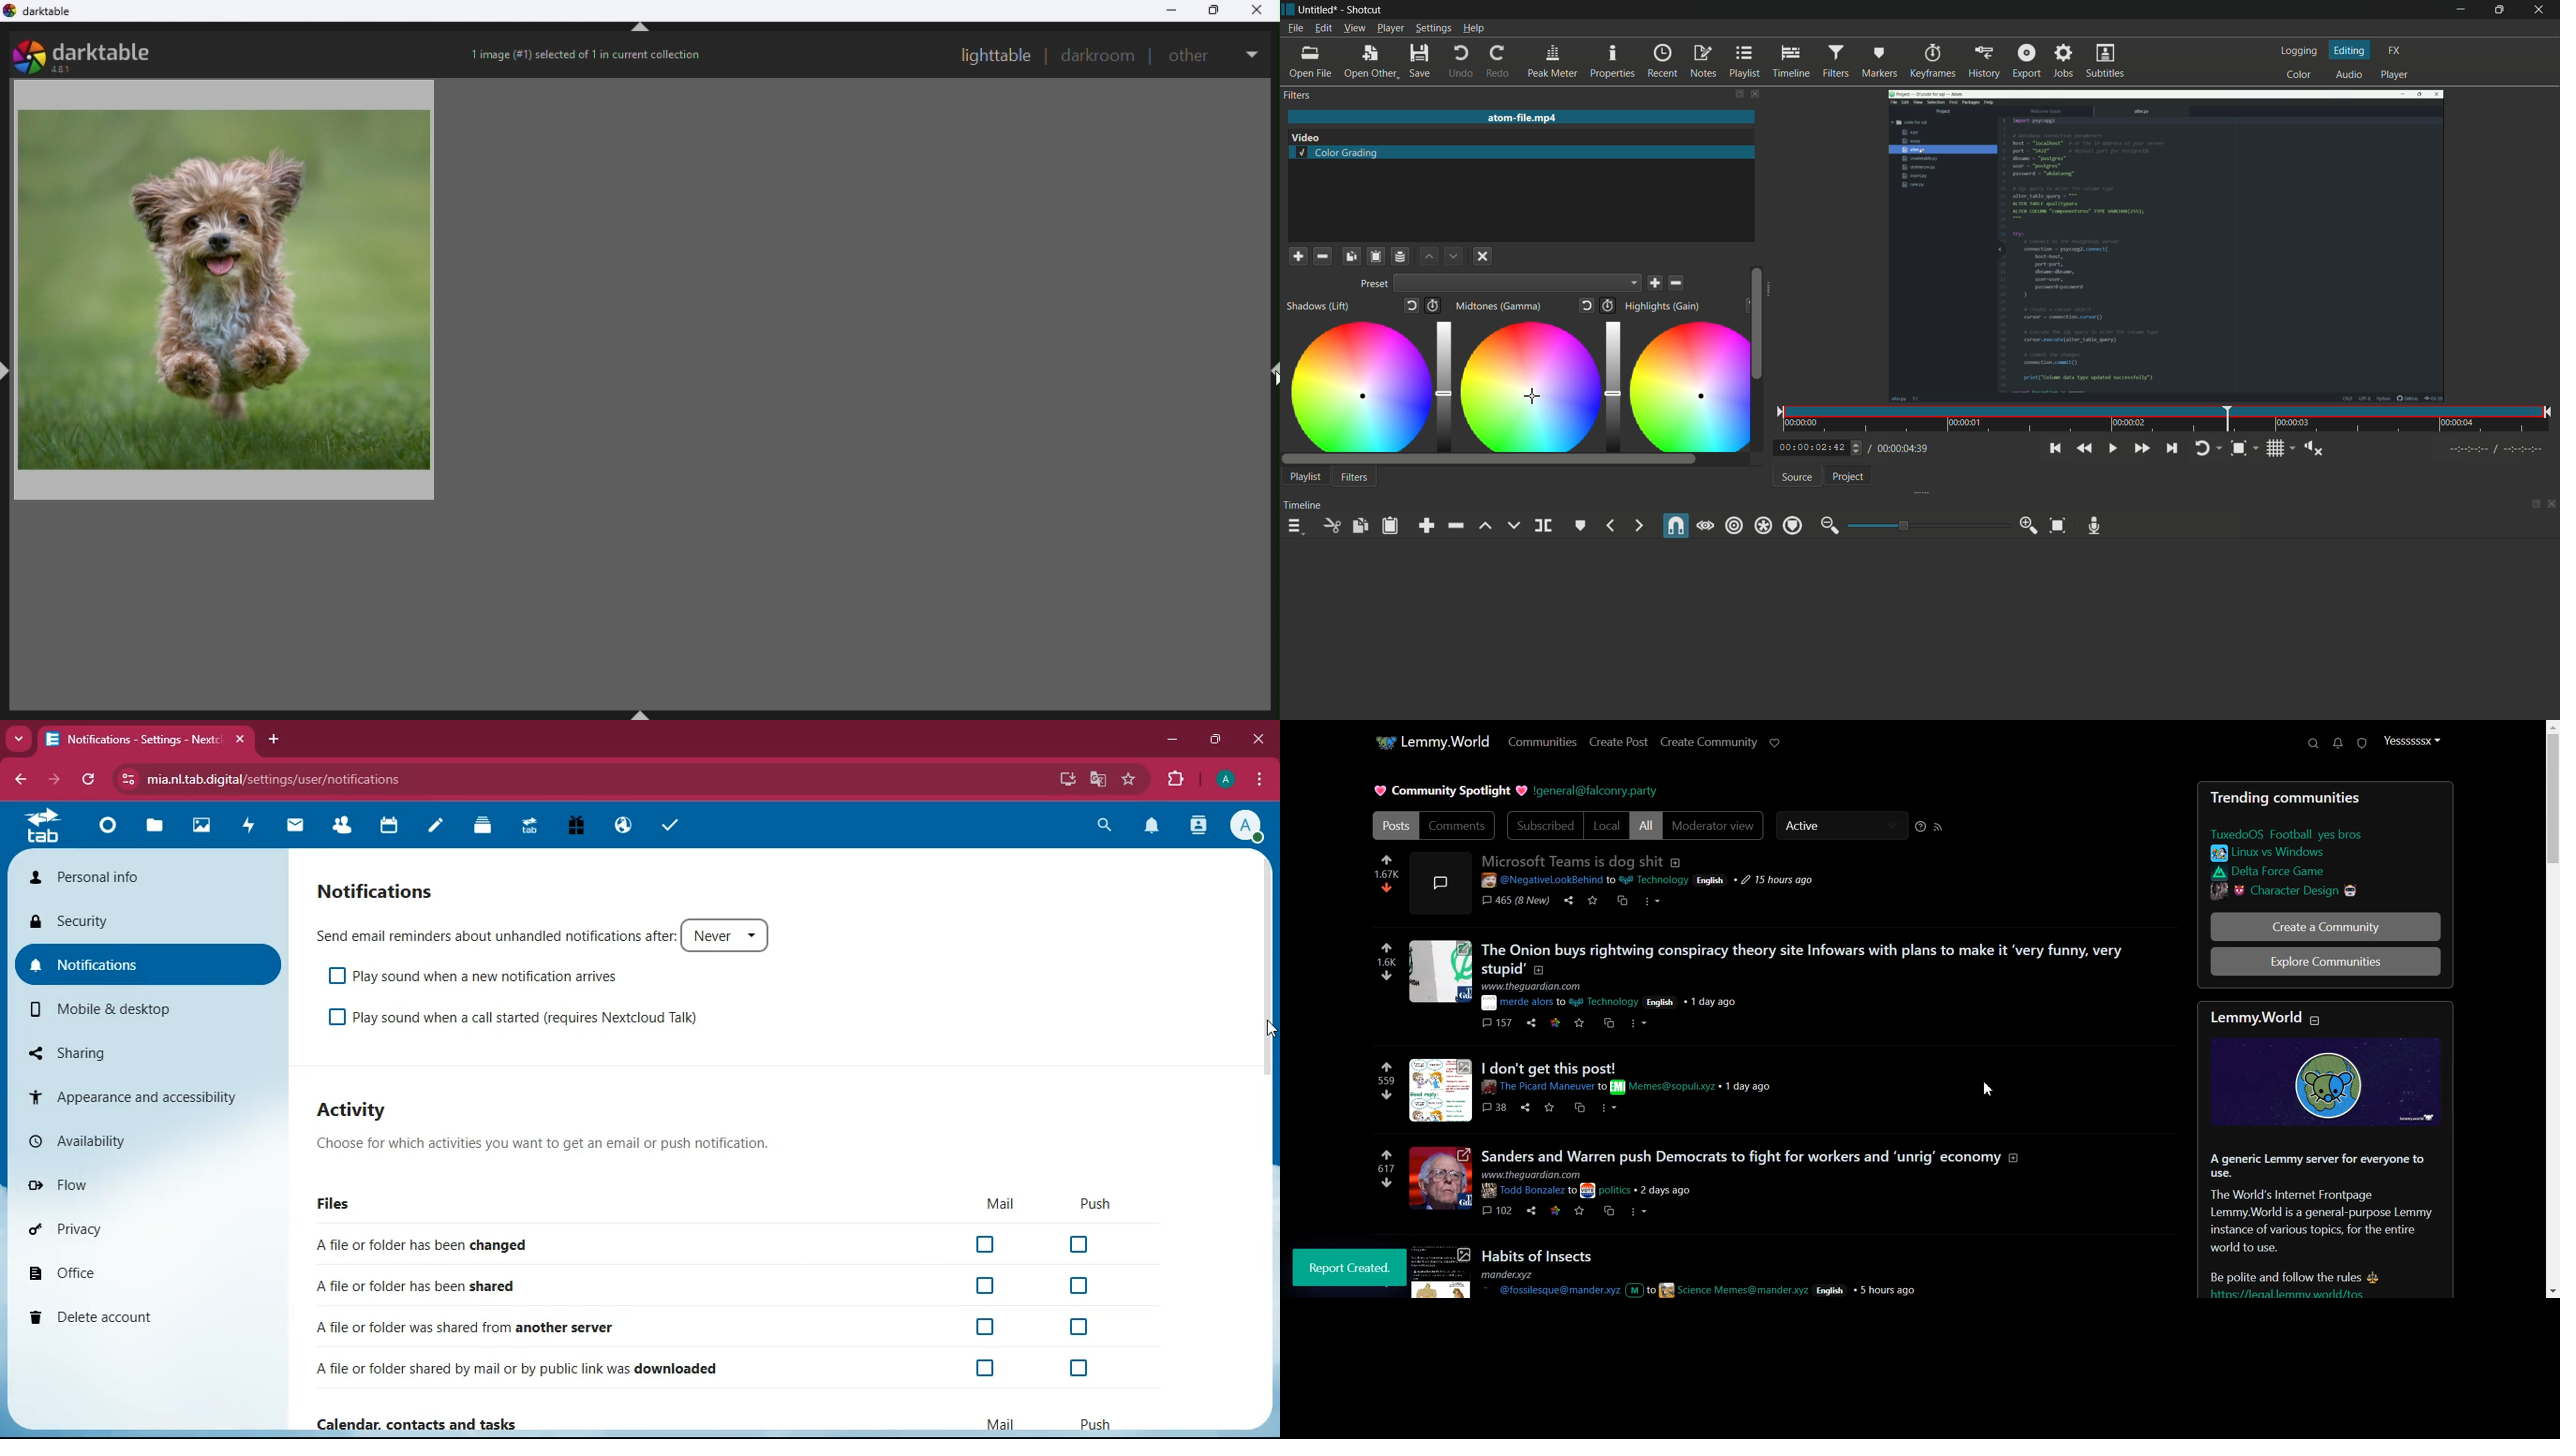 The image size is (2576, 1456). What do you see at coordinates (1295, 527) in the screenshot?
I see `timeline menu` at bounding box center [1295, 527].